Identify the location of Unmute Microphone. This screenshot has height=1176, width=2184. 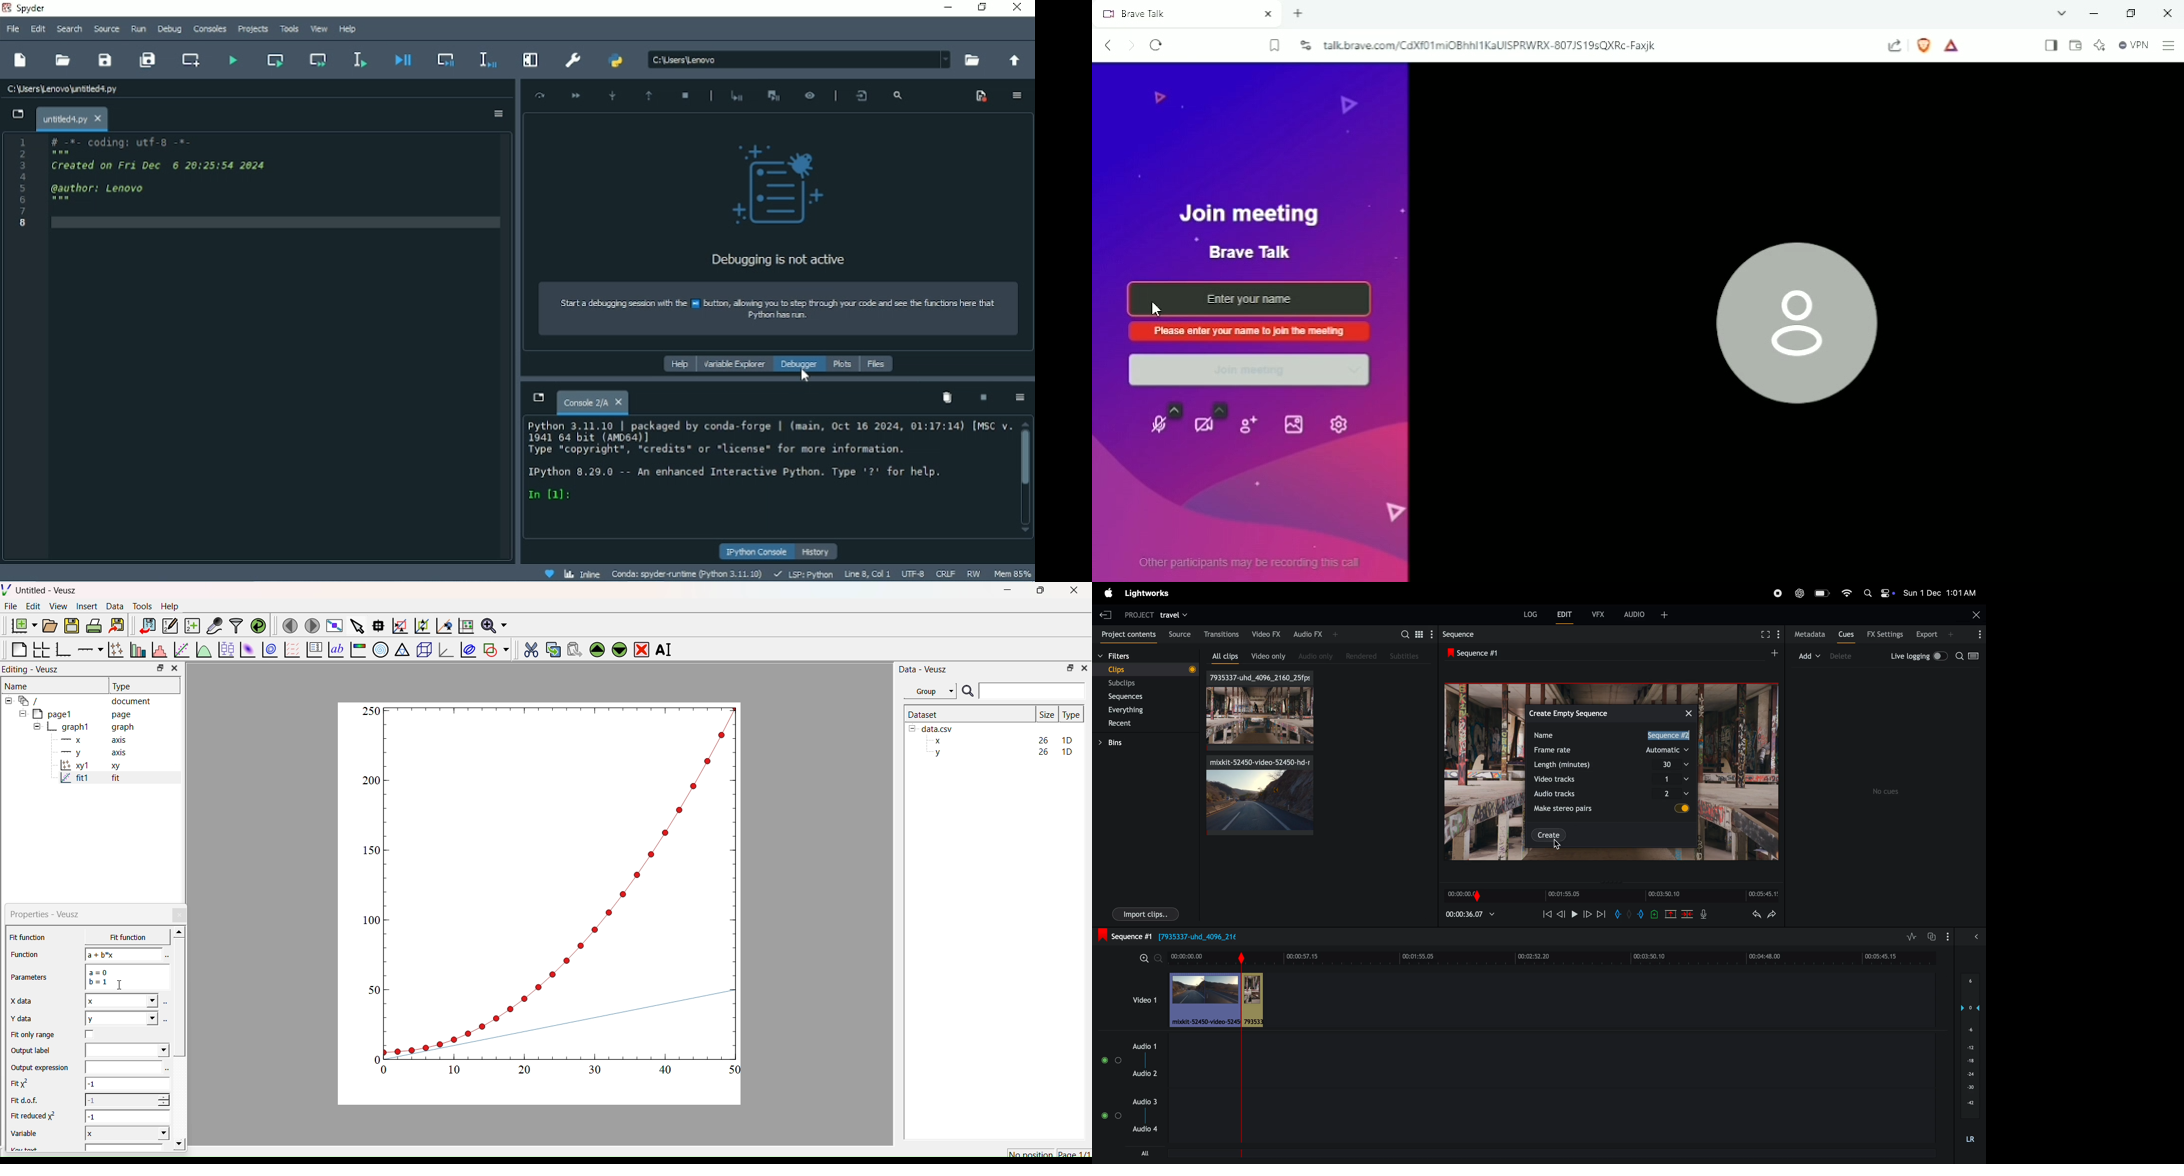
(1166, 417).